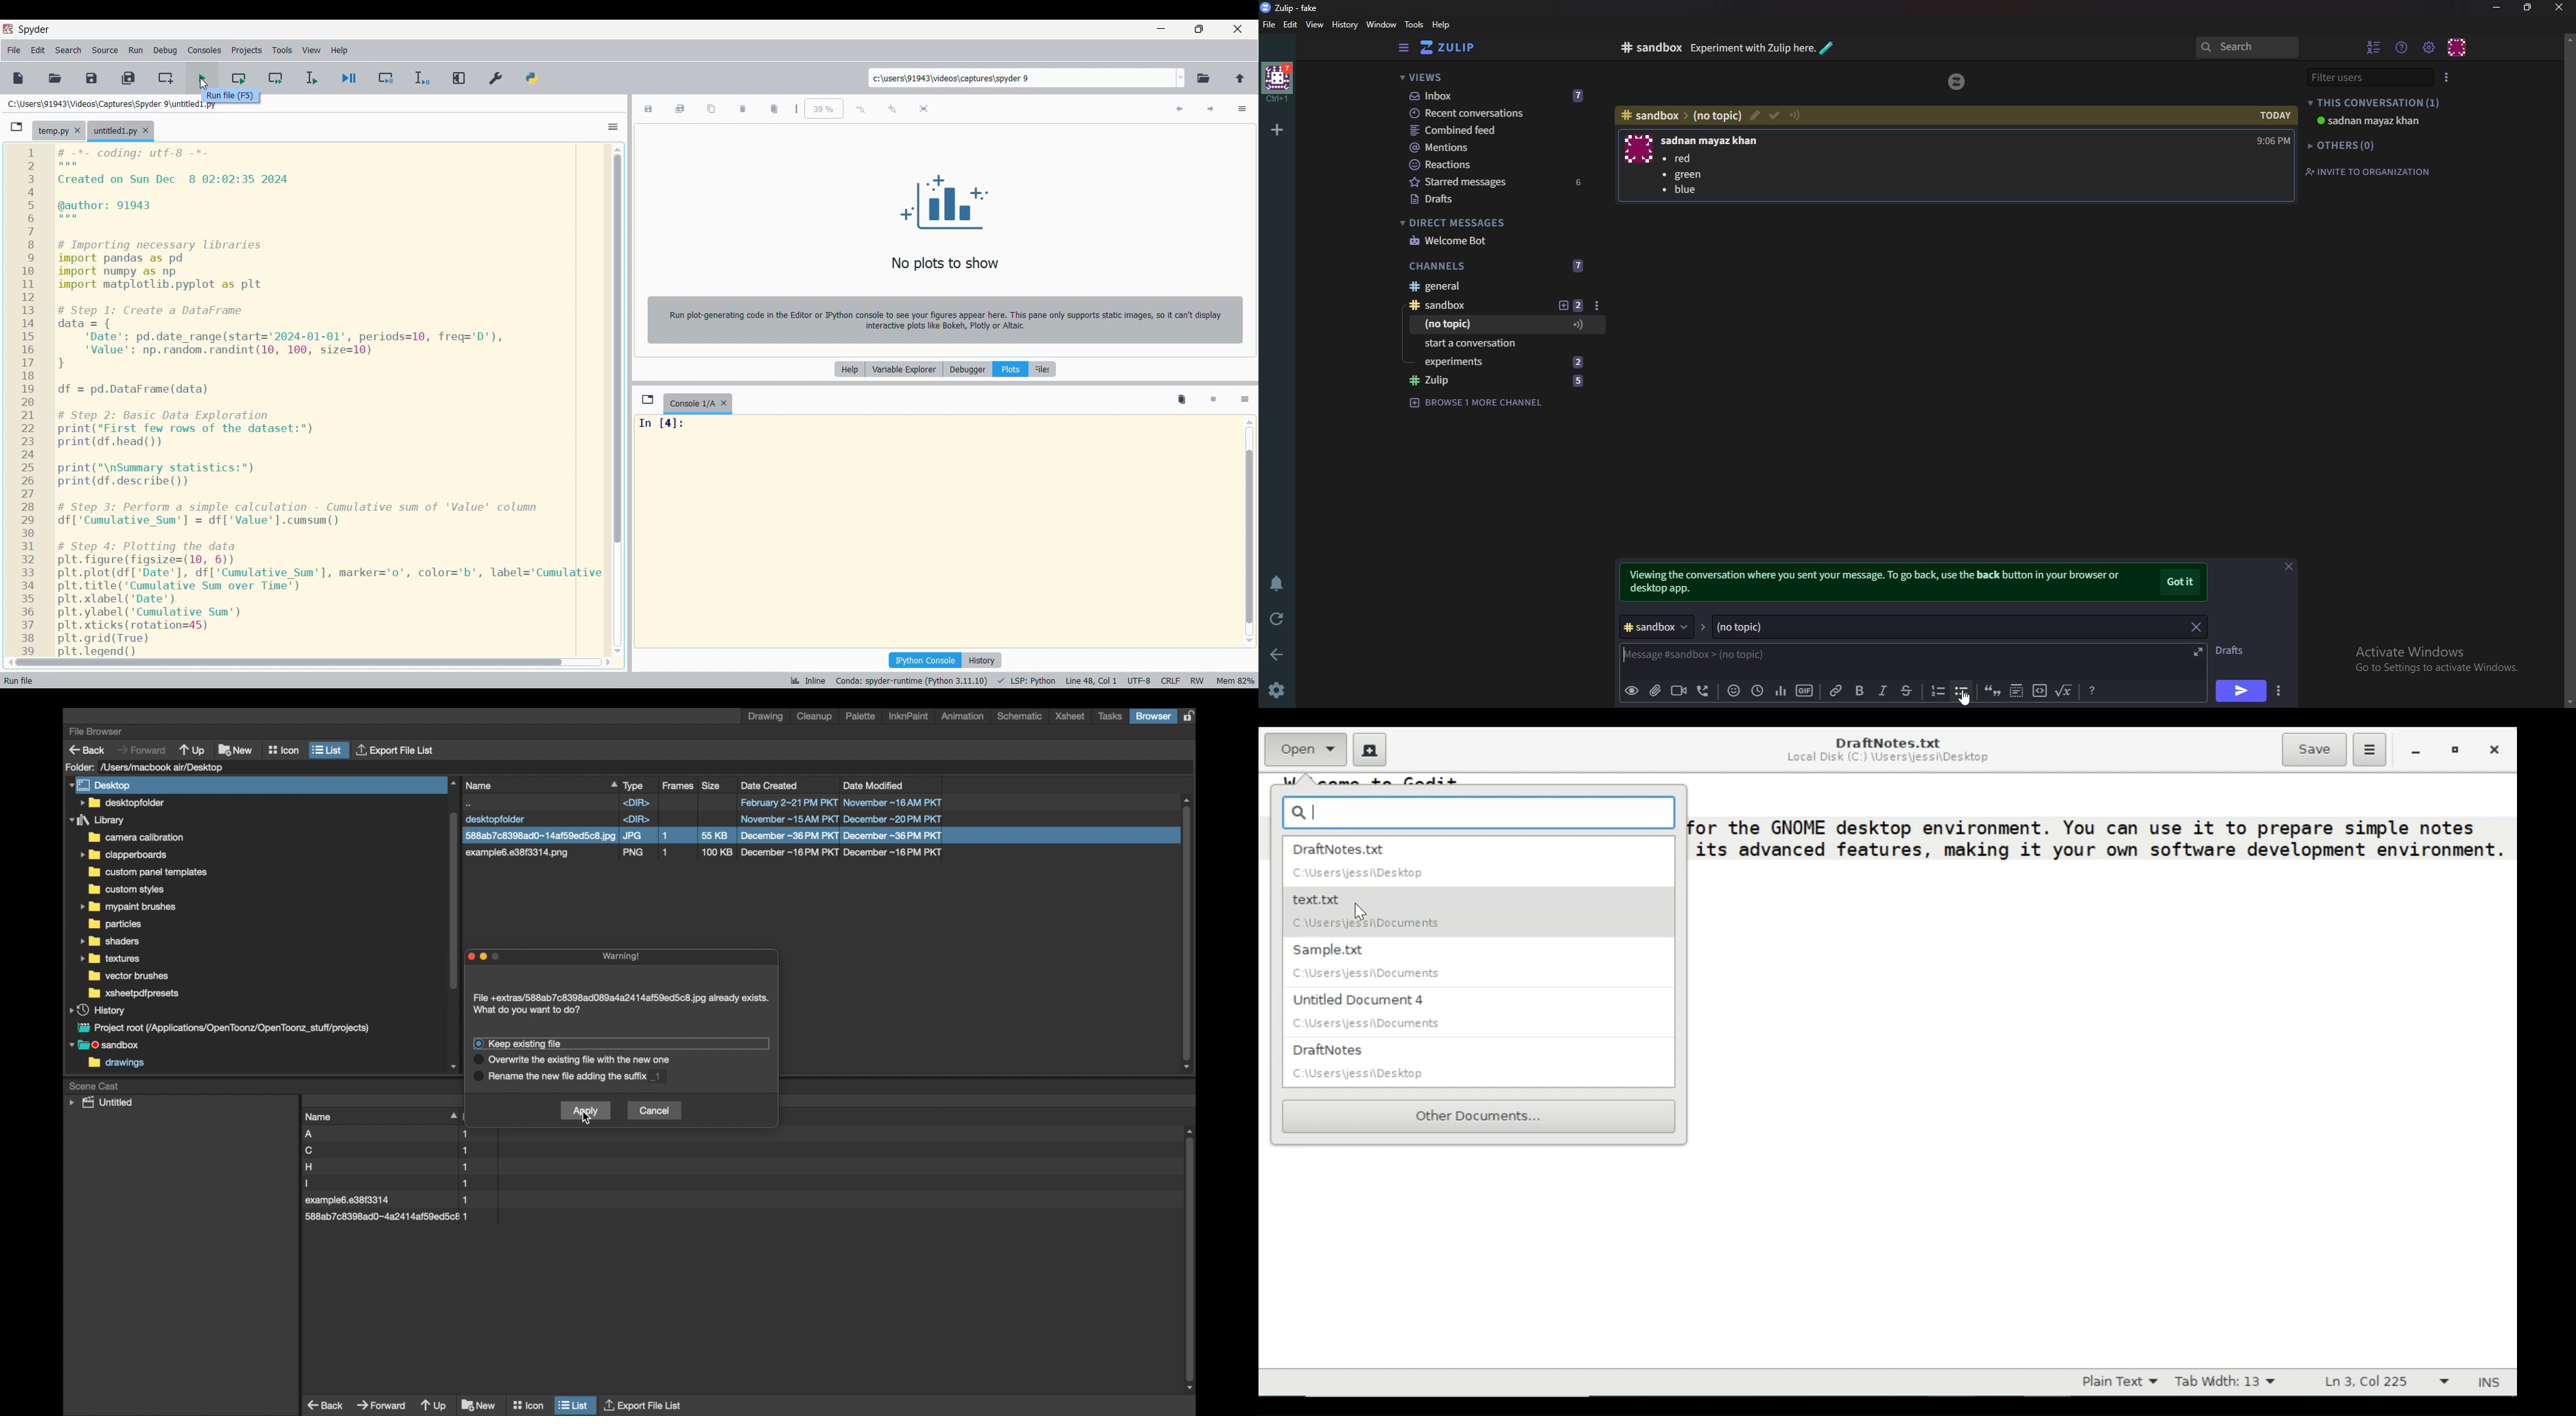 The height and width of the screenshot is (1428, 2576). I want to click on file, so click(388, 1150).